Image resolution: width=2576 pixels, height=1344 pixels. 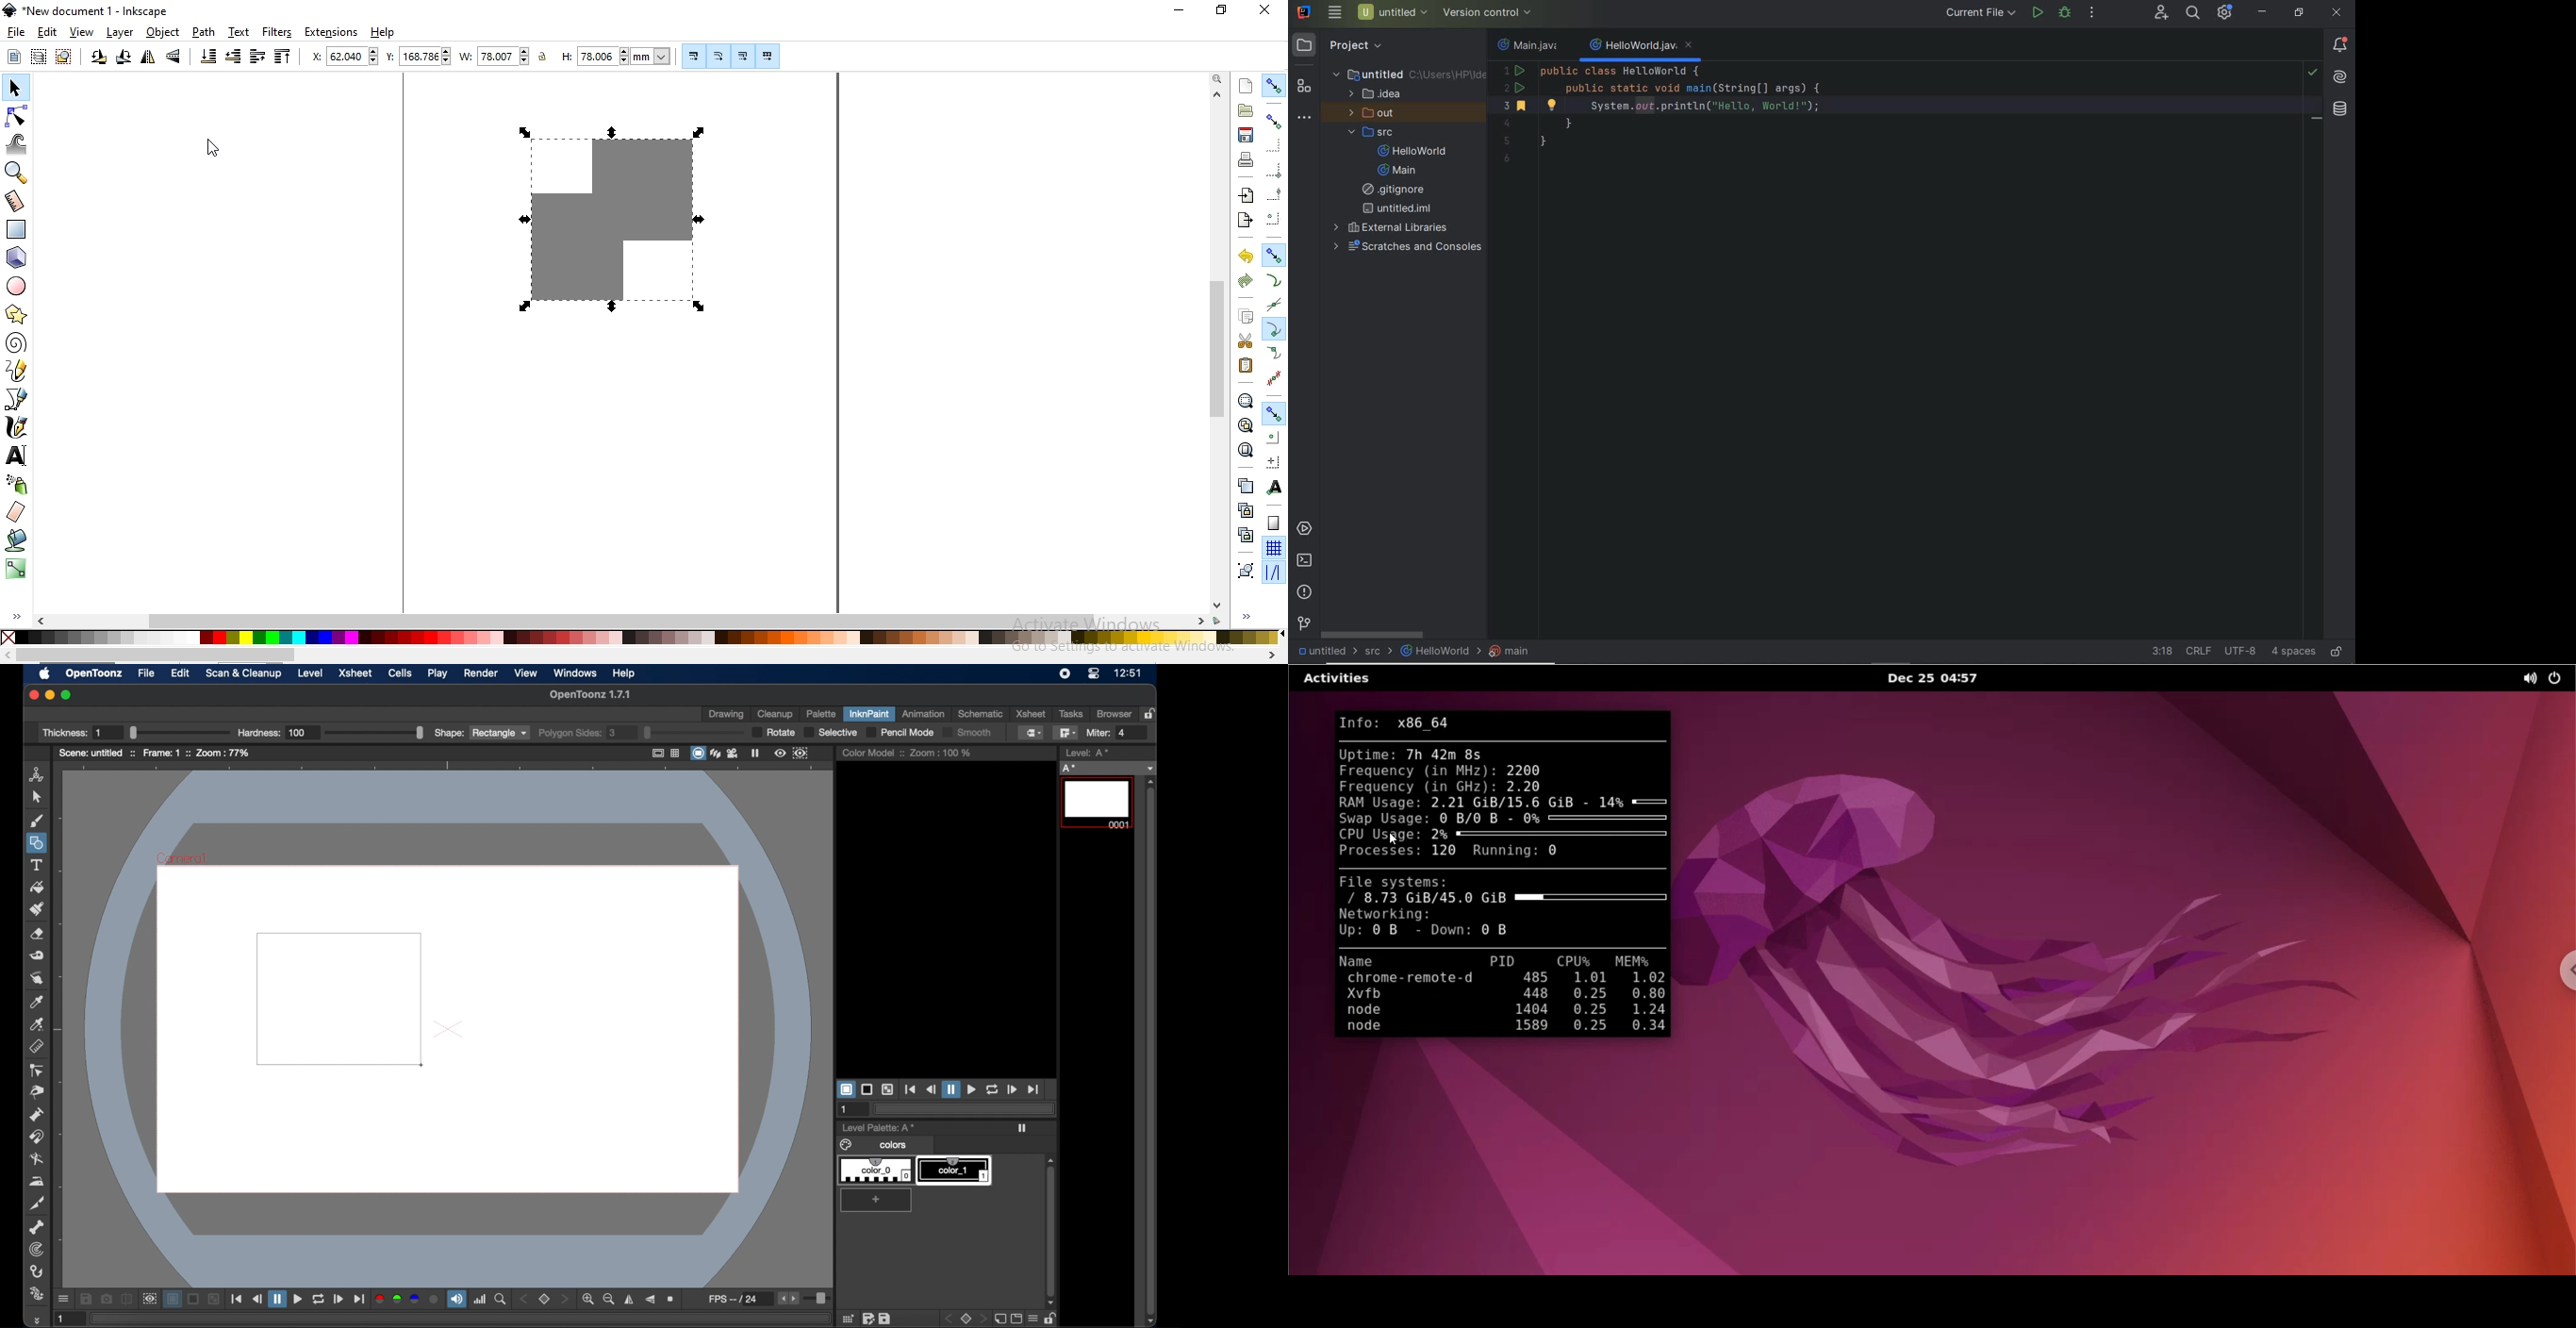 What do you see at coordinates (951, 1089) in the screenshot?
I see `pause button` at bounding box center [951, 1089].